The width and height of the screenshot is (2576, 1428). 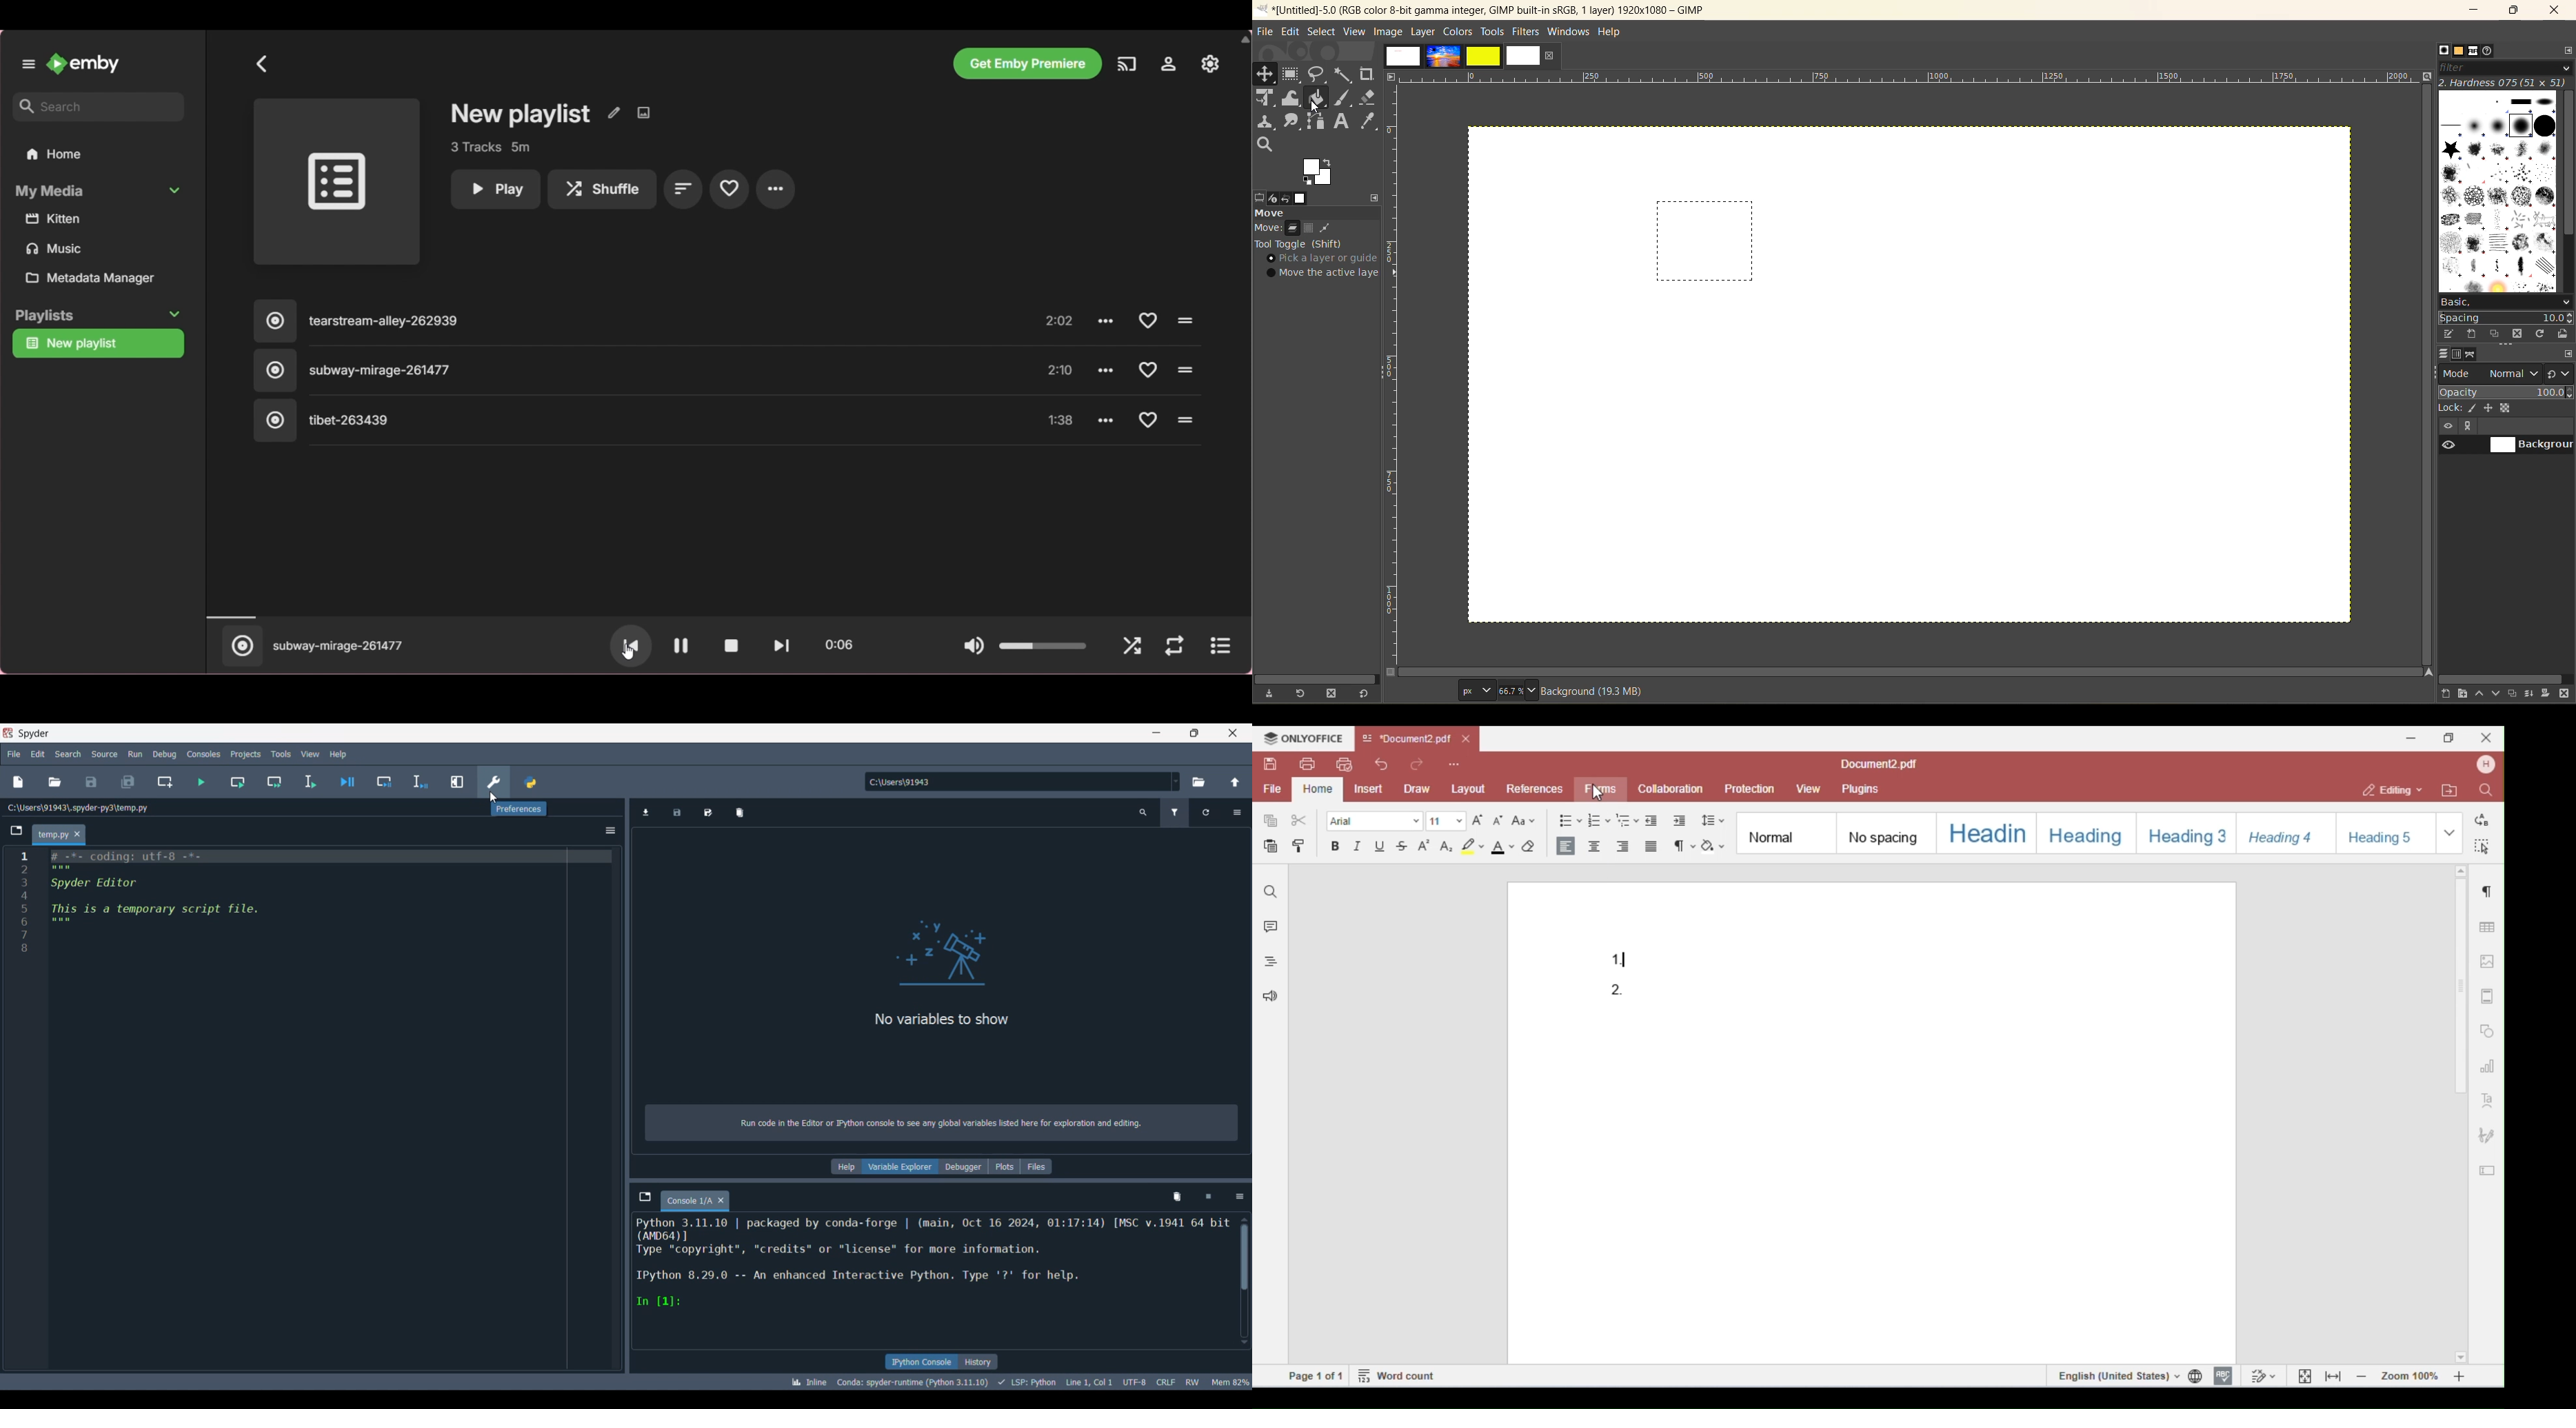 What do you see at coordinates (493, 798) in the screenshot?
I see `Cursor` at bounding box center [493, 798].